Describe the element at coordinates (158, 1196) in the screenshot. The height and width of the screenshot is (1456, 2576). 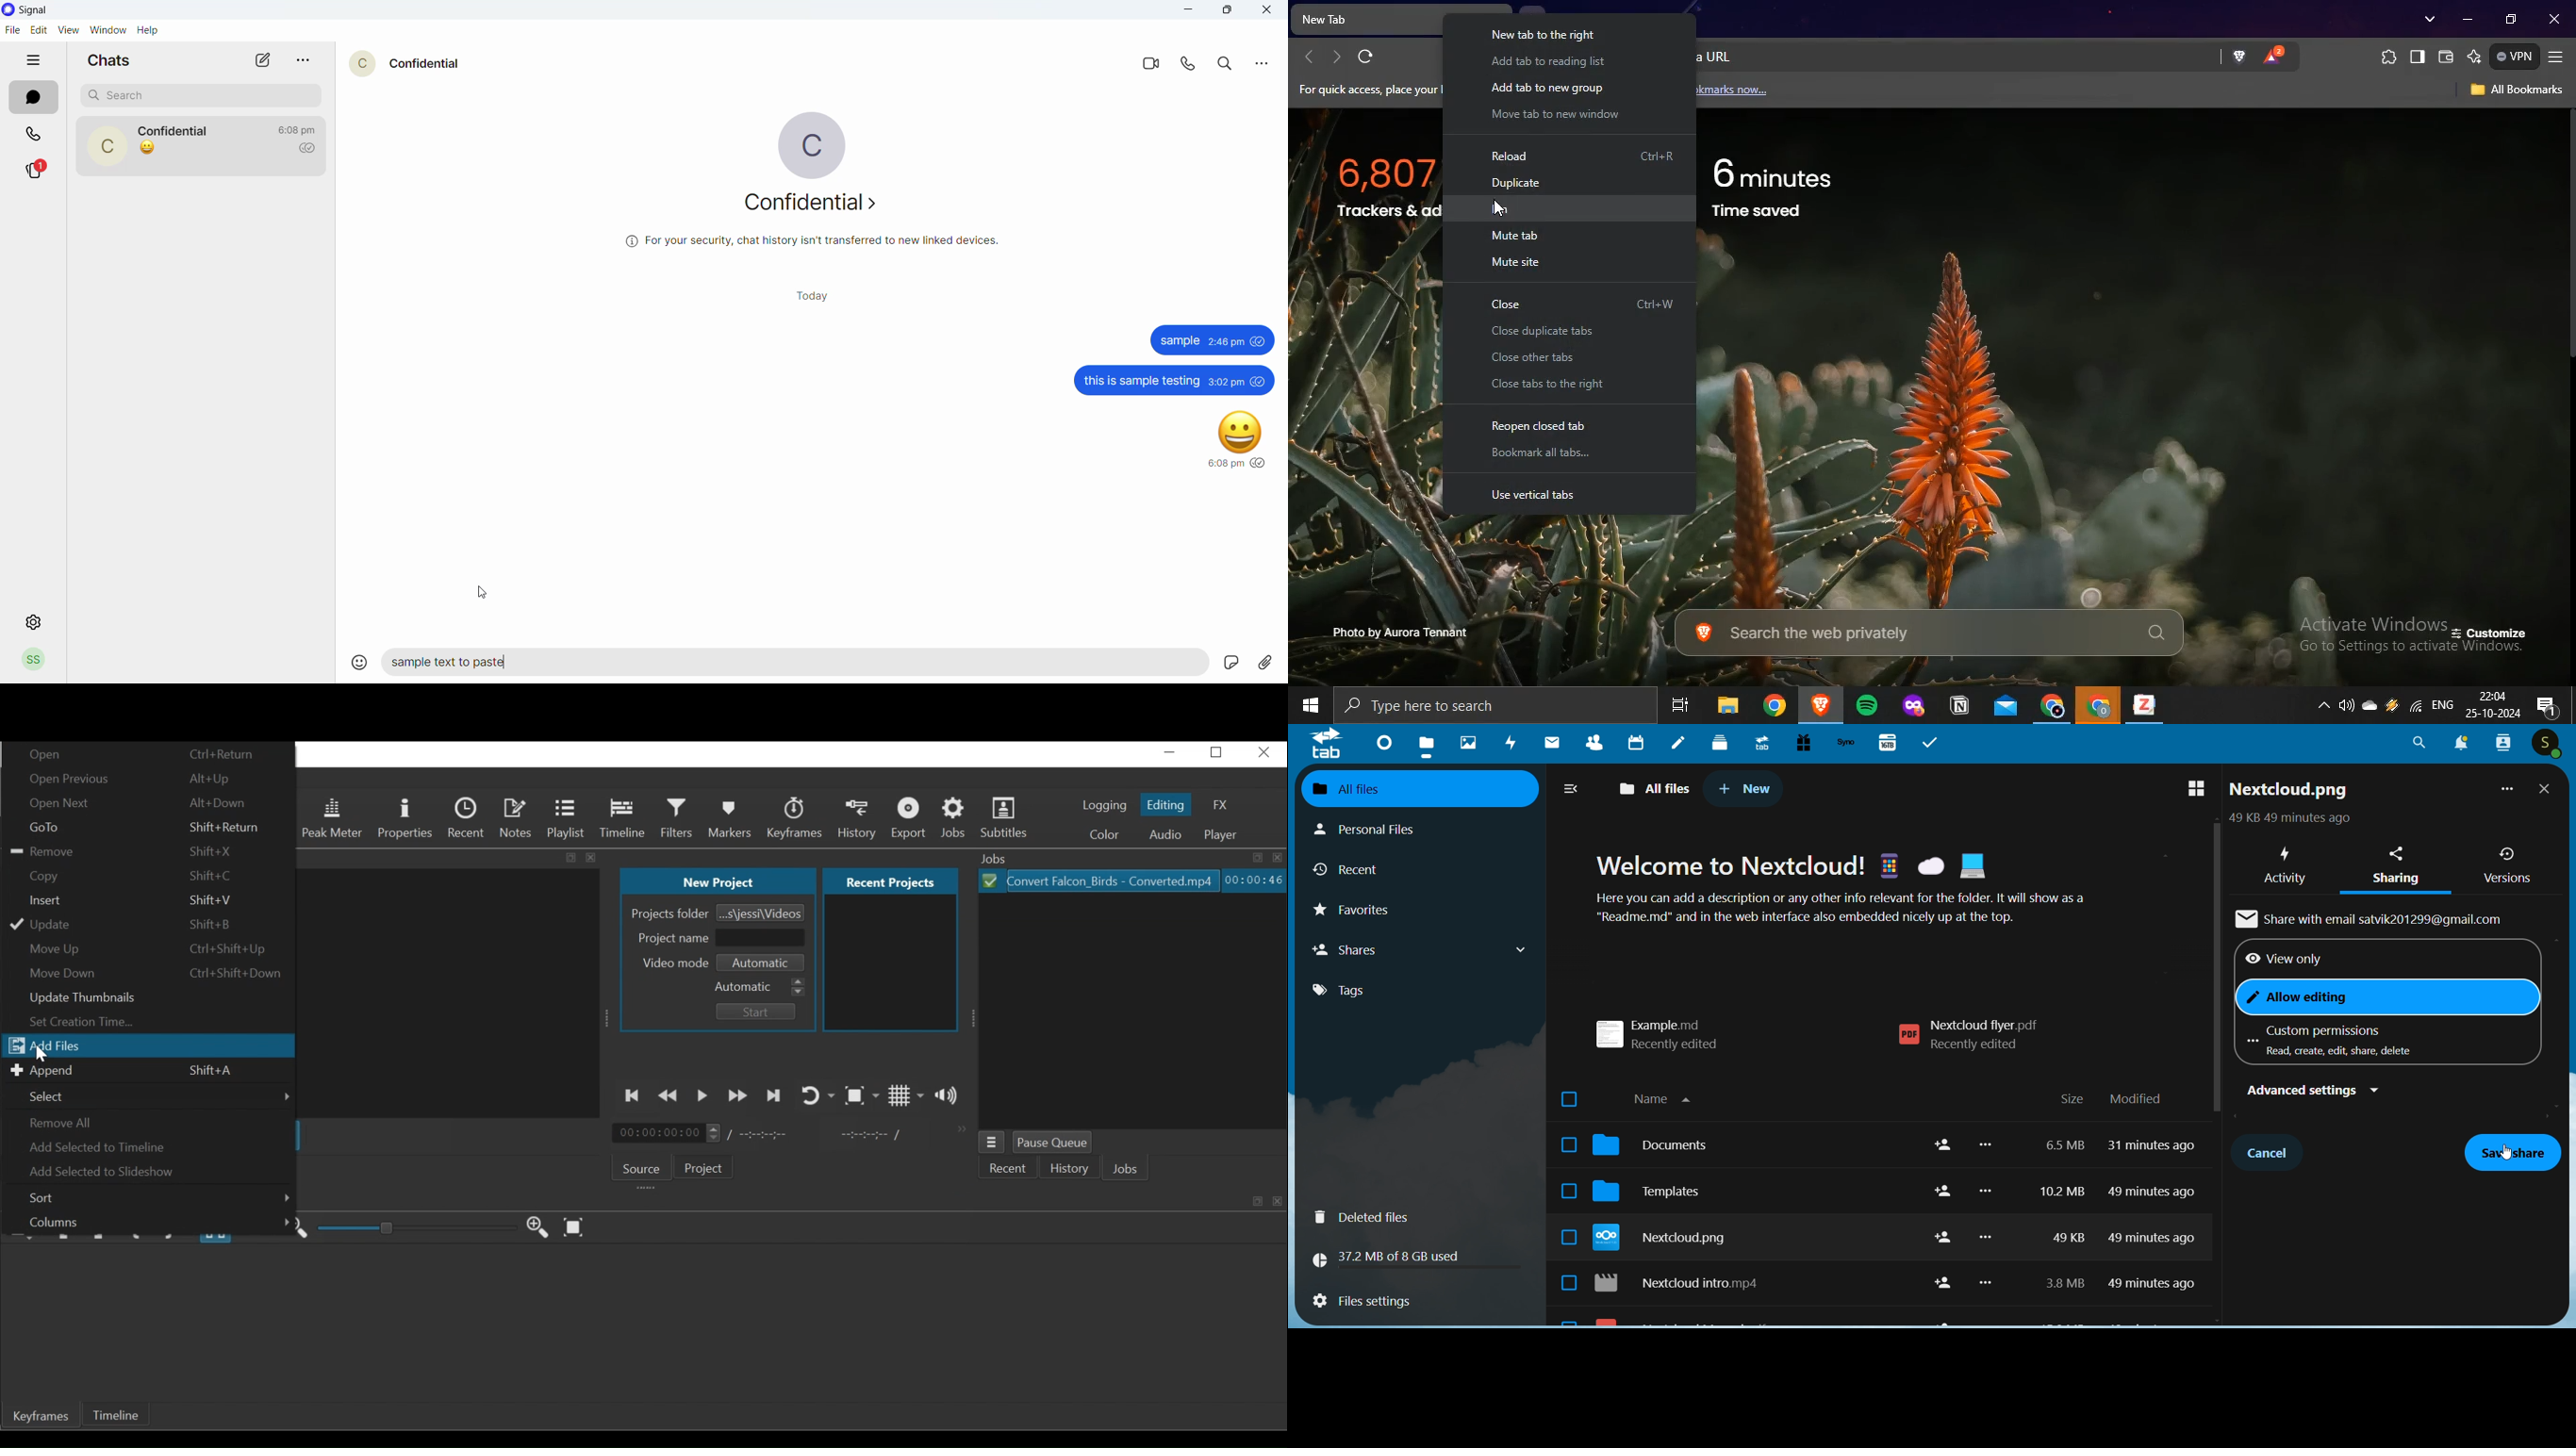
I see `Sort` at that location.